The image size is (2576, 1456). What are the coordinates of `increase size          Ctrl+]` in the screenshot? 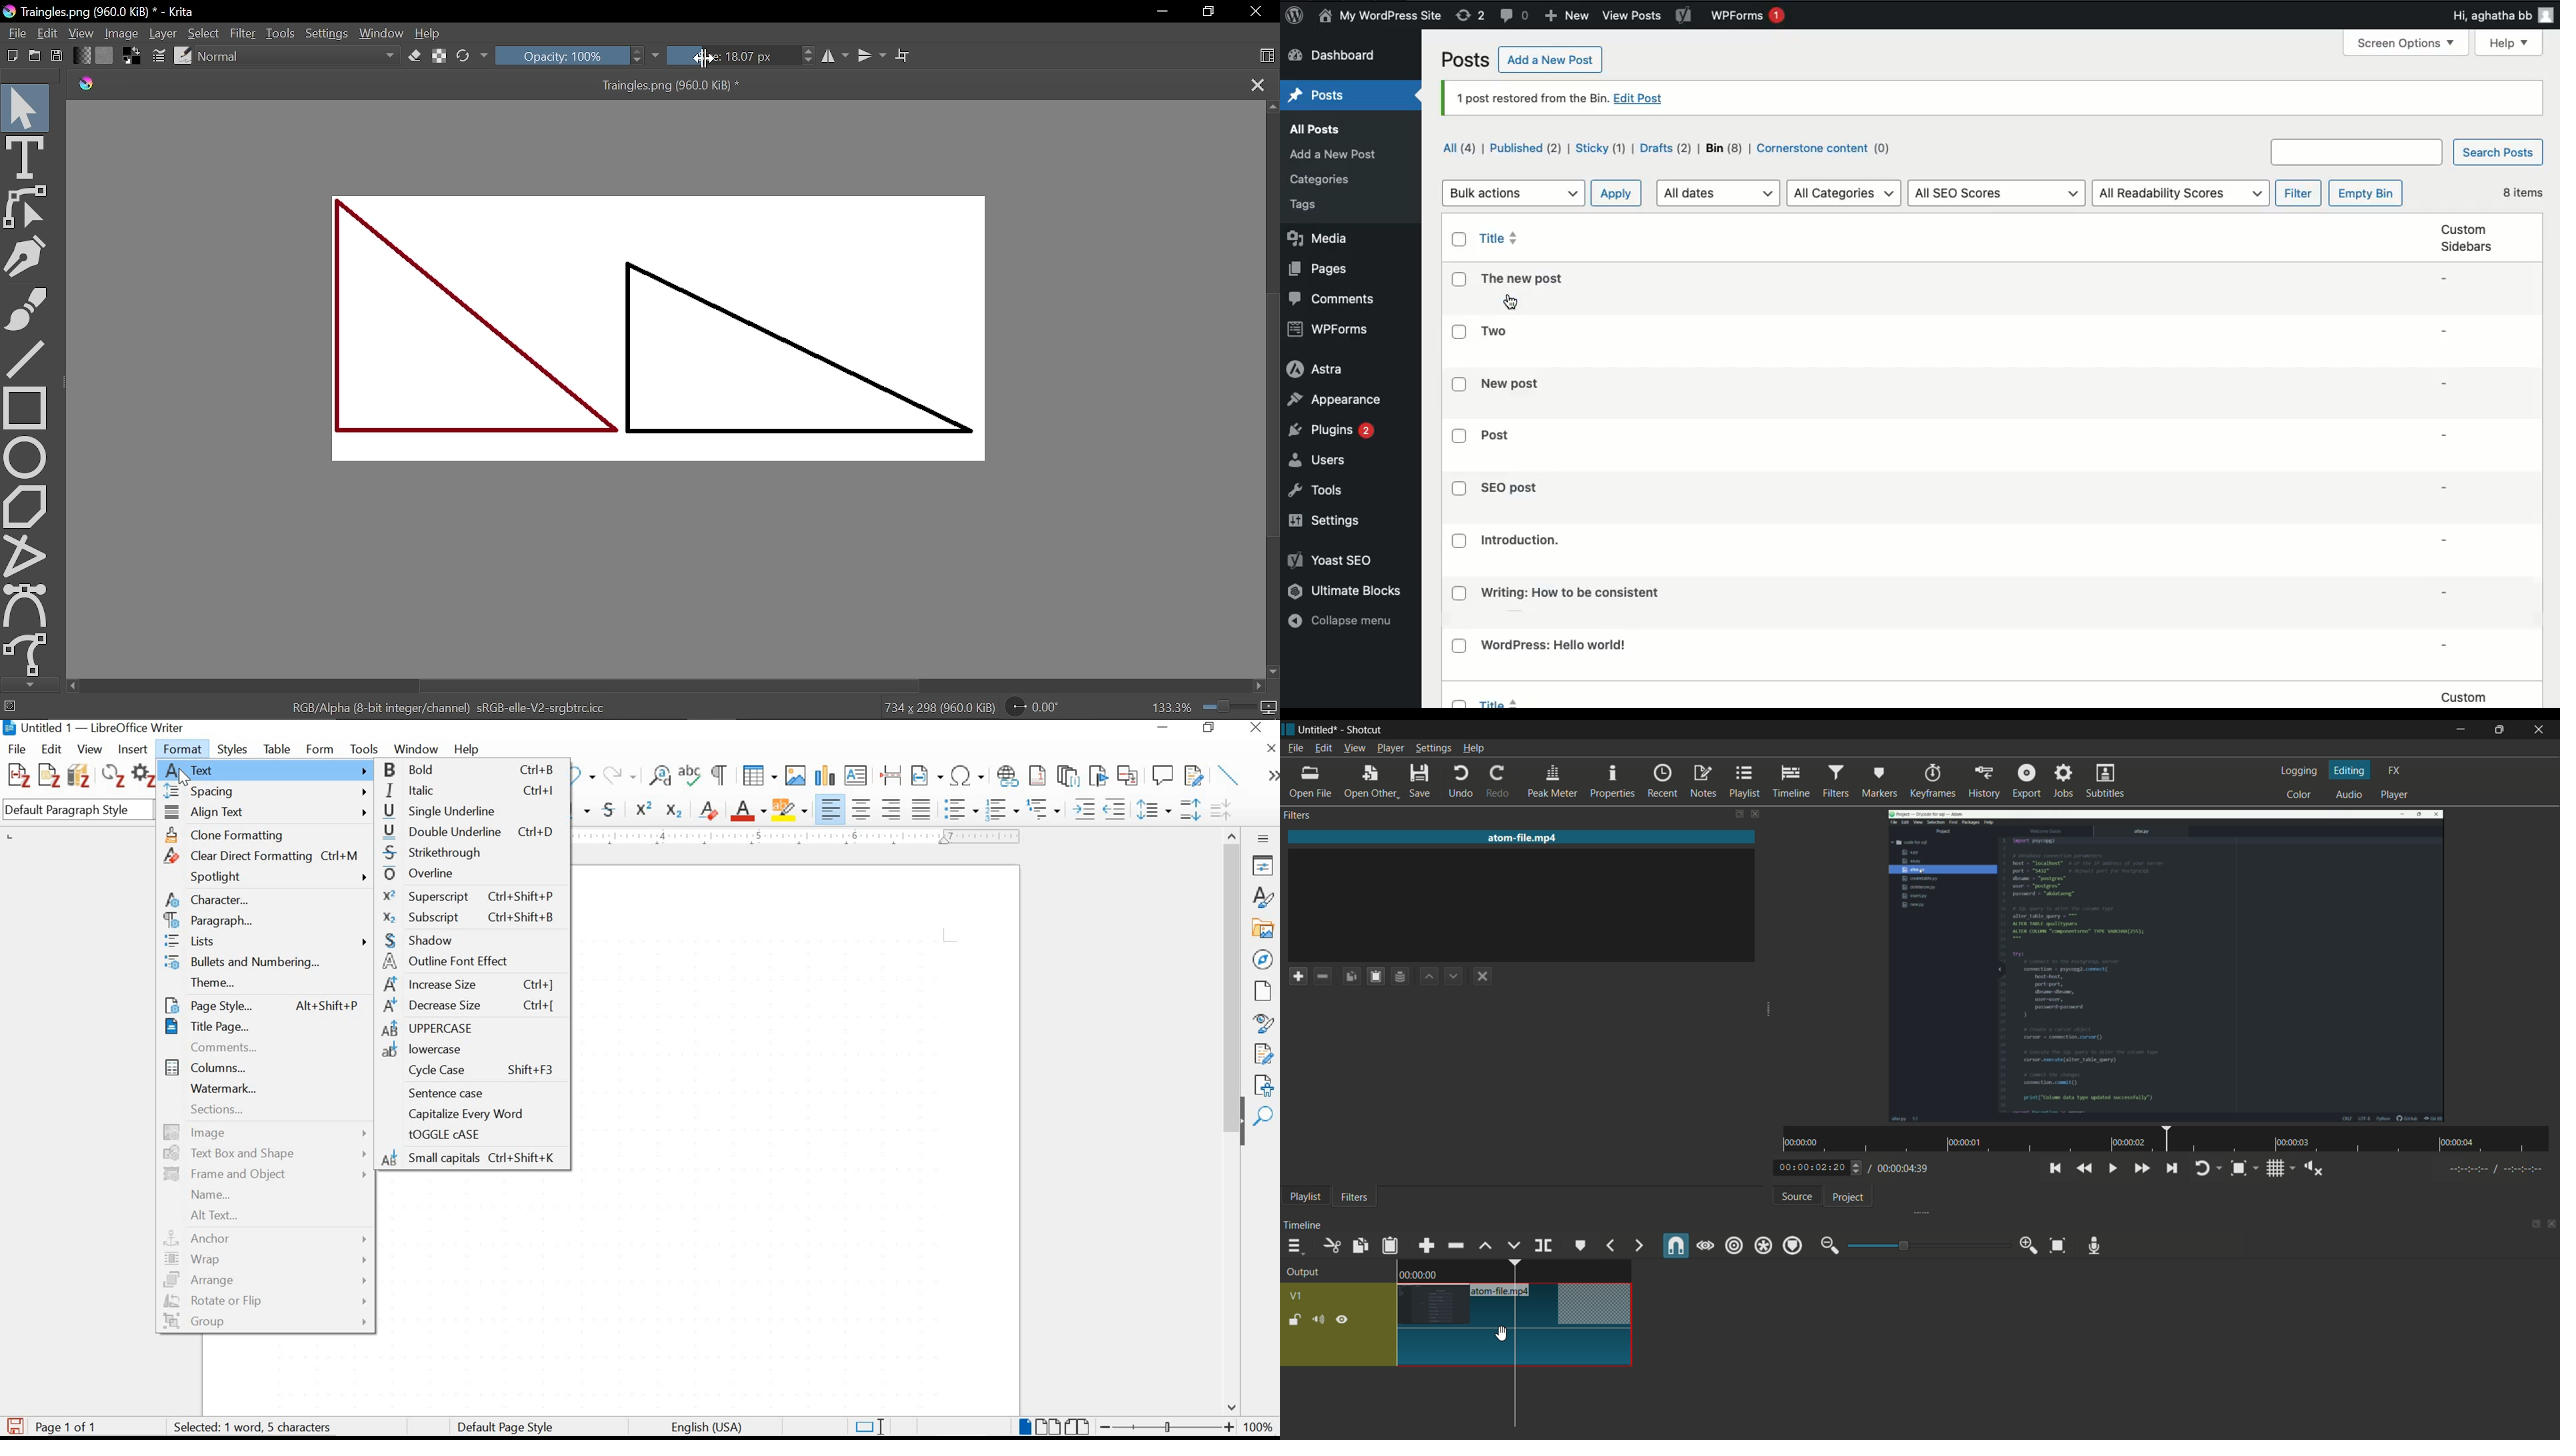 It's located at (471, 985).